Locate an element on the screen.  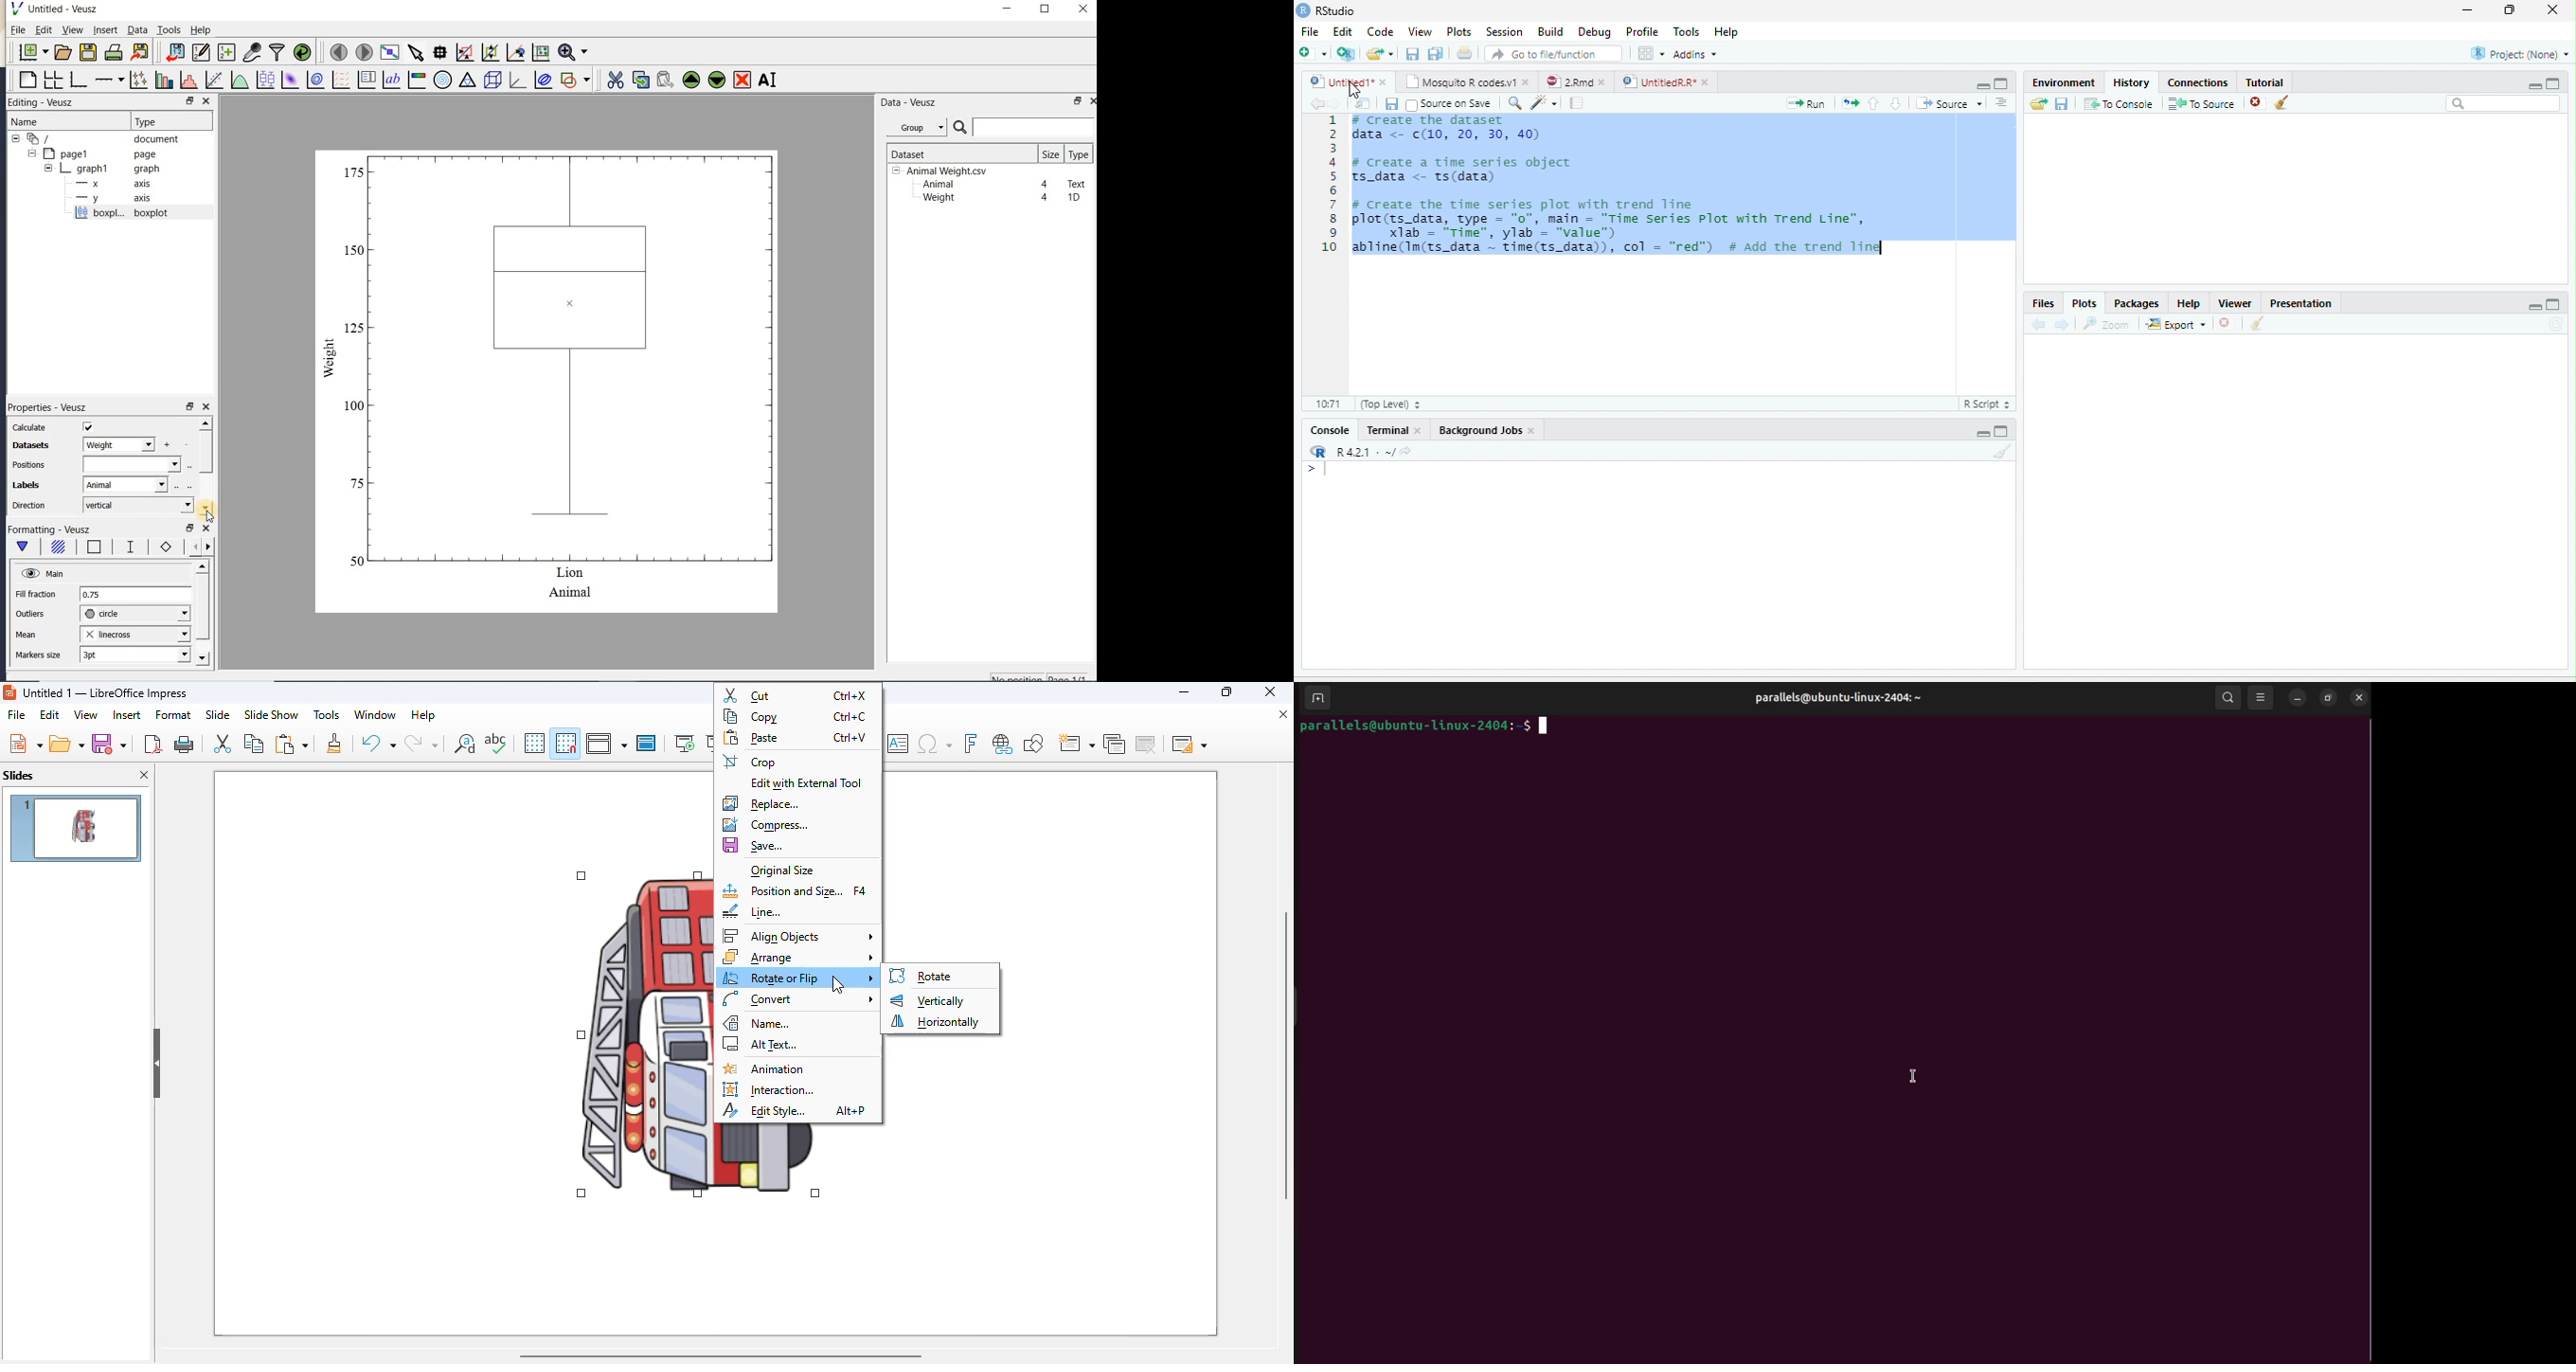
Maximize is located at coordinates (2554, 83).